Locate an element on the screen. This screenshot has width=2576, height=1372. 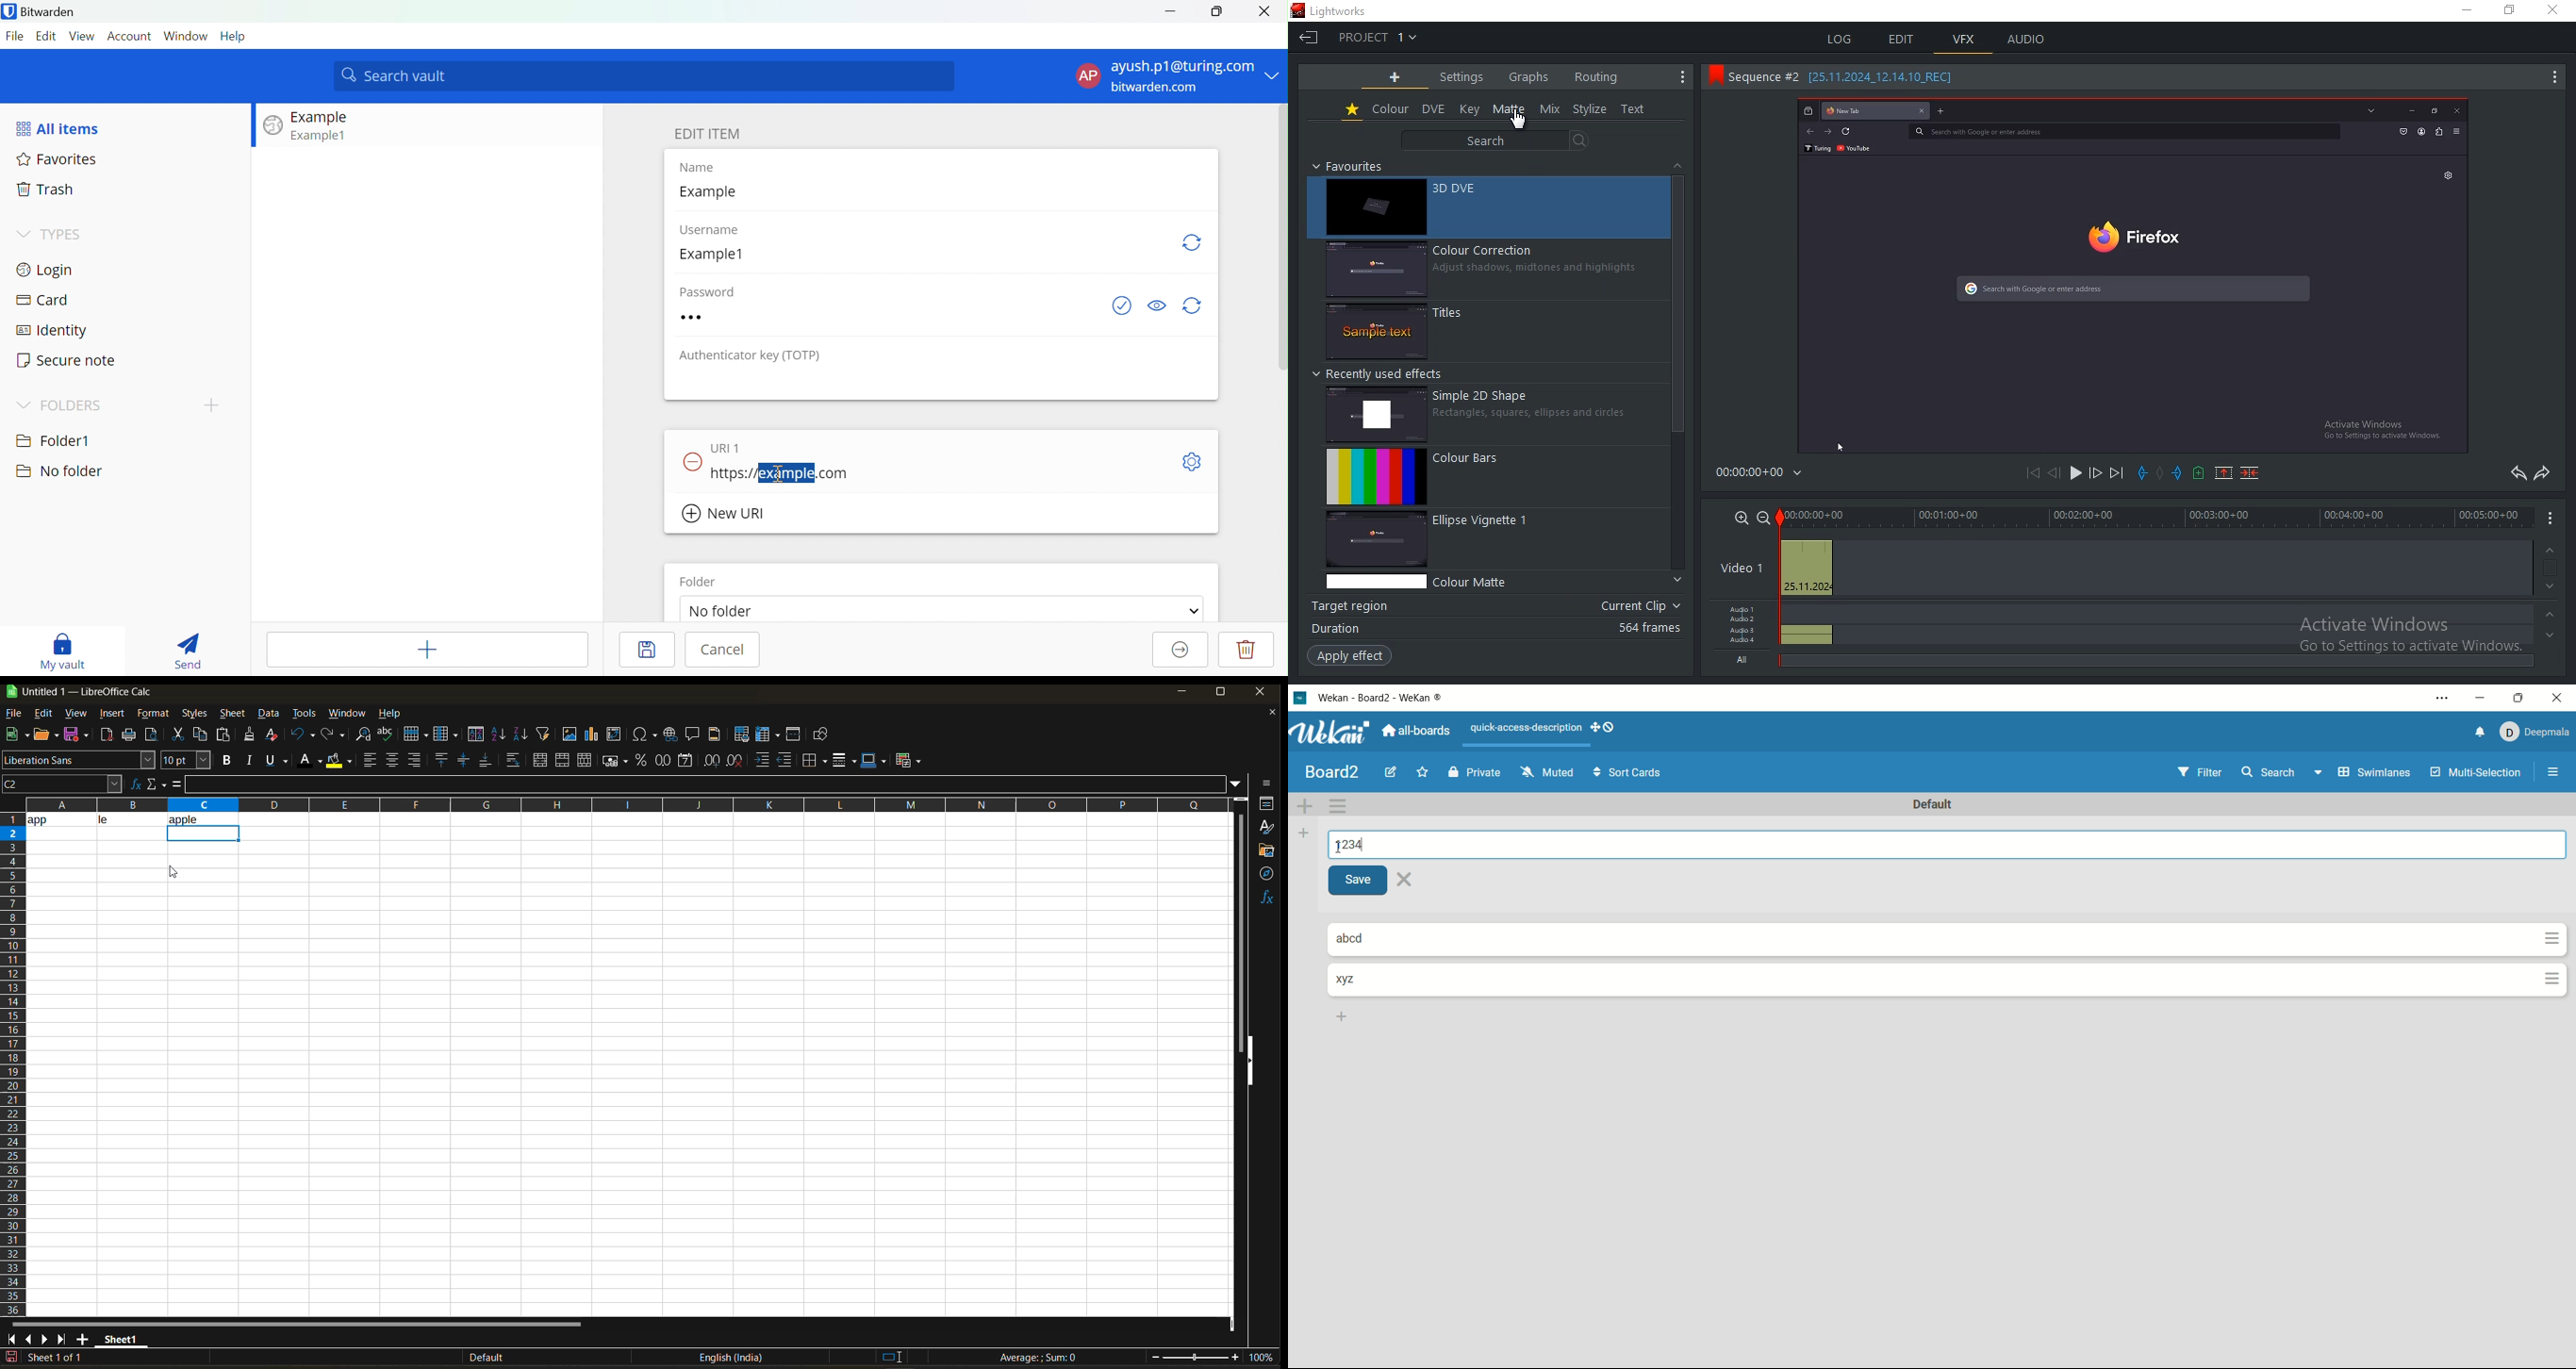
play is located at coordinates (2073, 475).